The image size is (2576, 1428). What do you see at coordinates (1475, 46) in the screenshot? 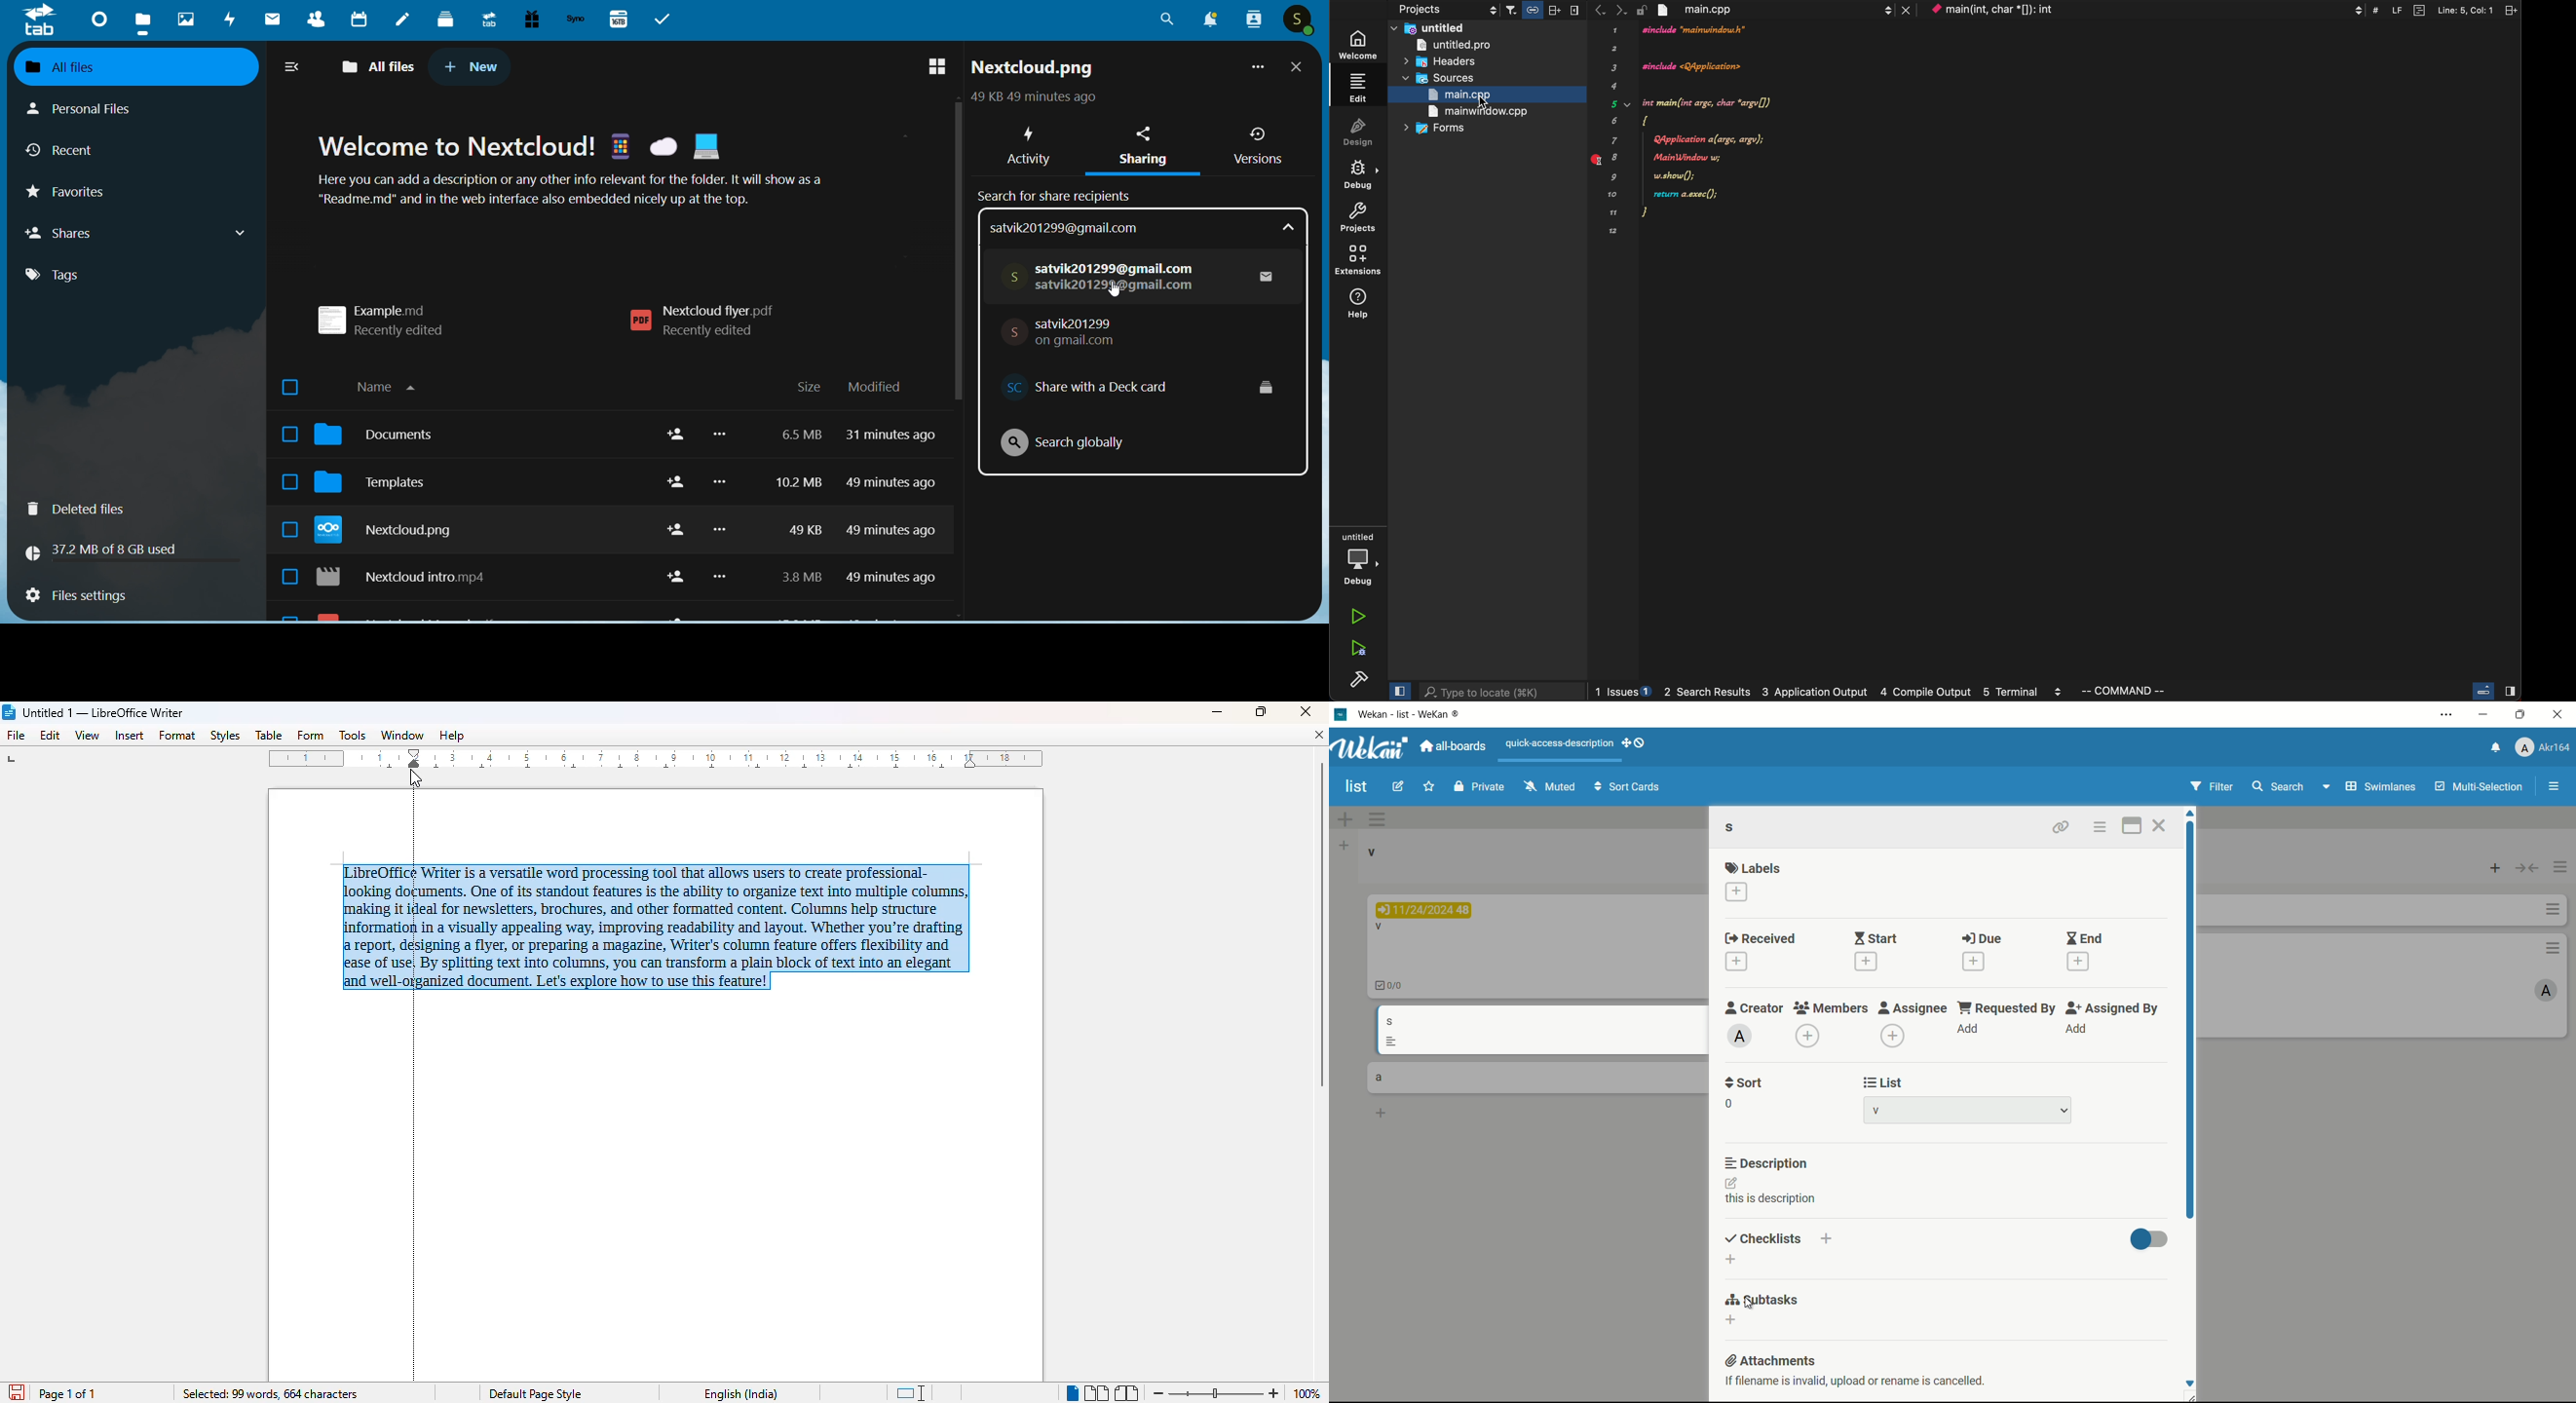
I see `untitled pro` at bounding box center [1475, 46].